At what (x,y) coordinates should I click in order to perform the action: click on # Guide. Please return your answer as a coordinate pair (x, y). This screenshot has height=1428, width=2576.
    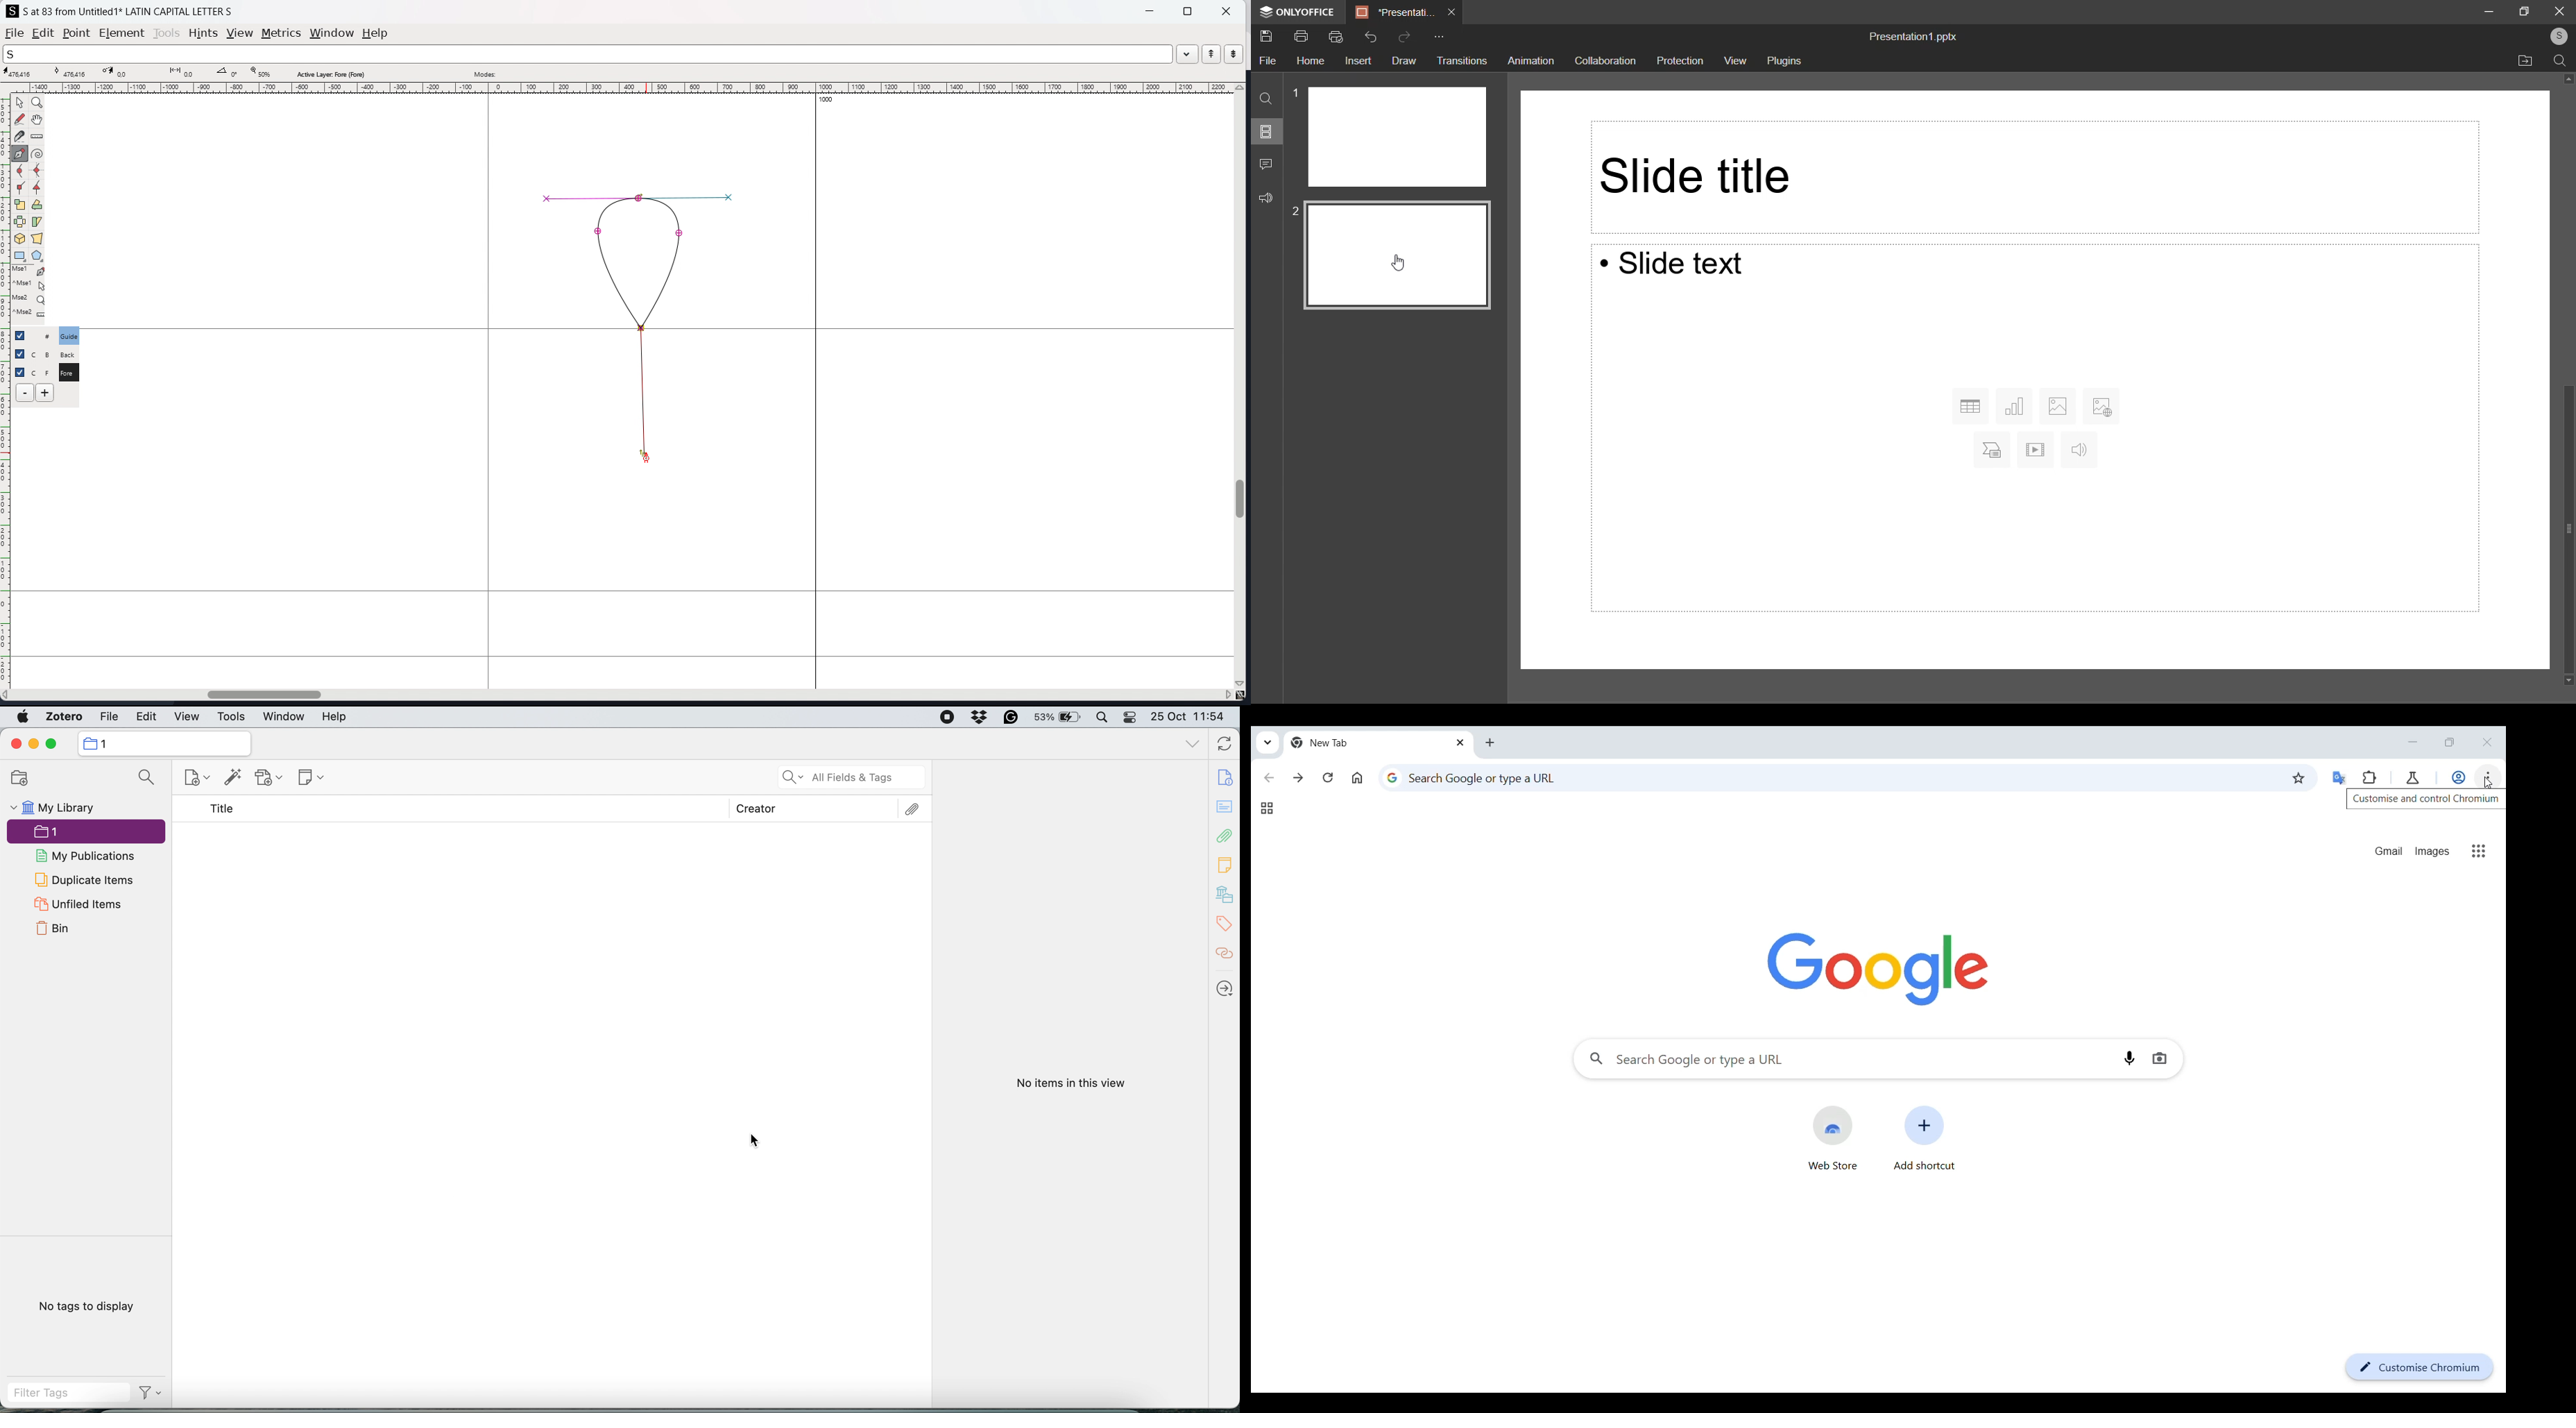
    Looking at the image, I should click on (70, 336).